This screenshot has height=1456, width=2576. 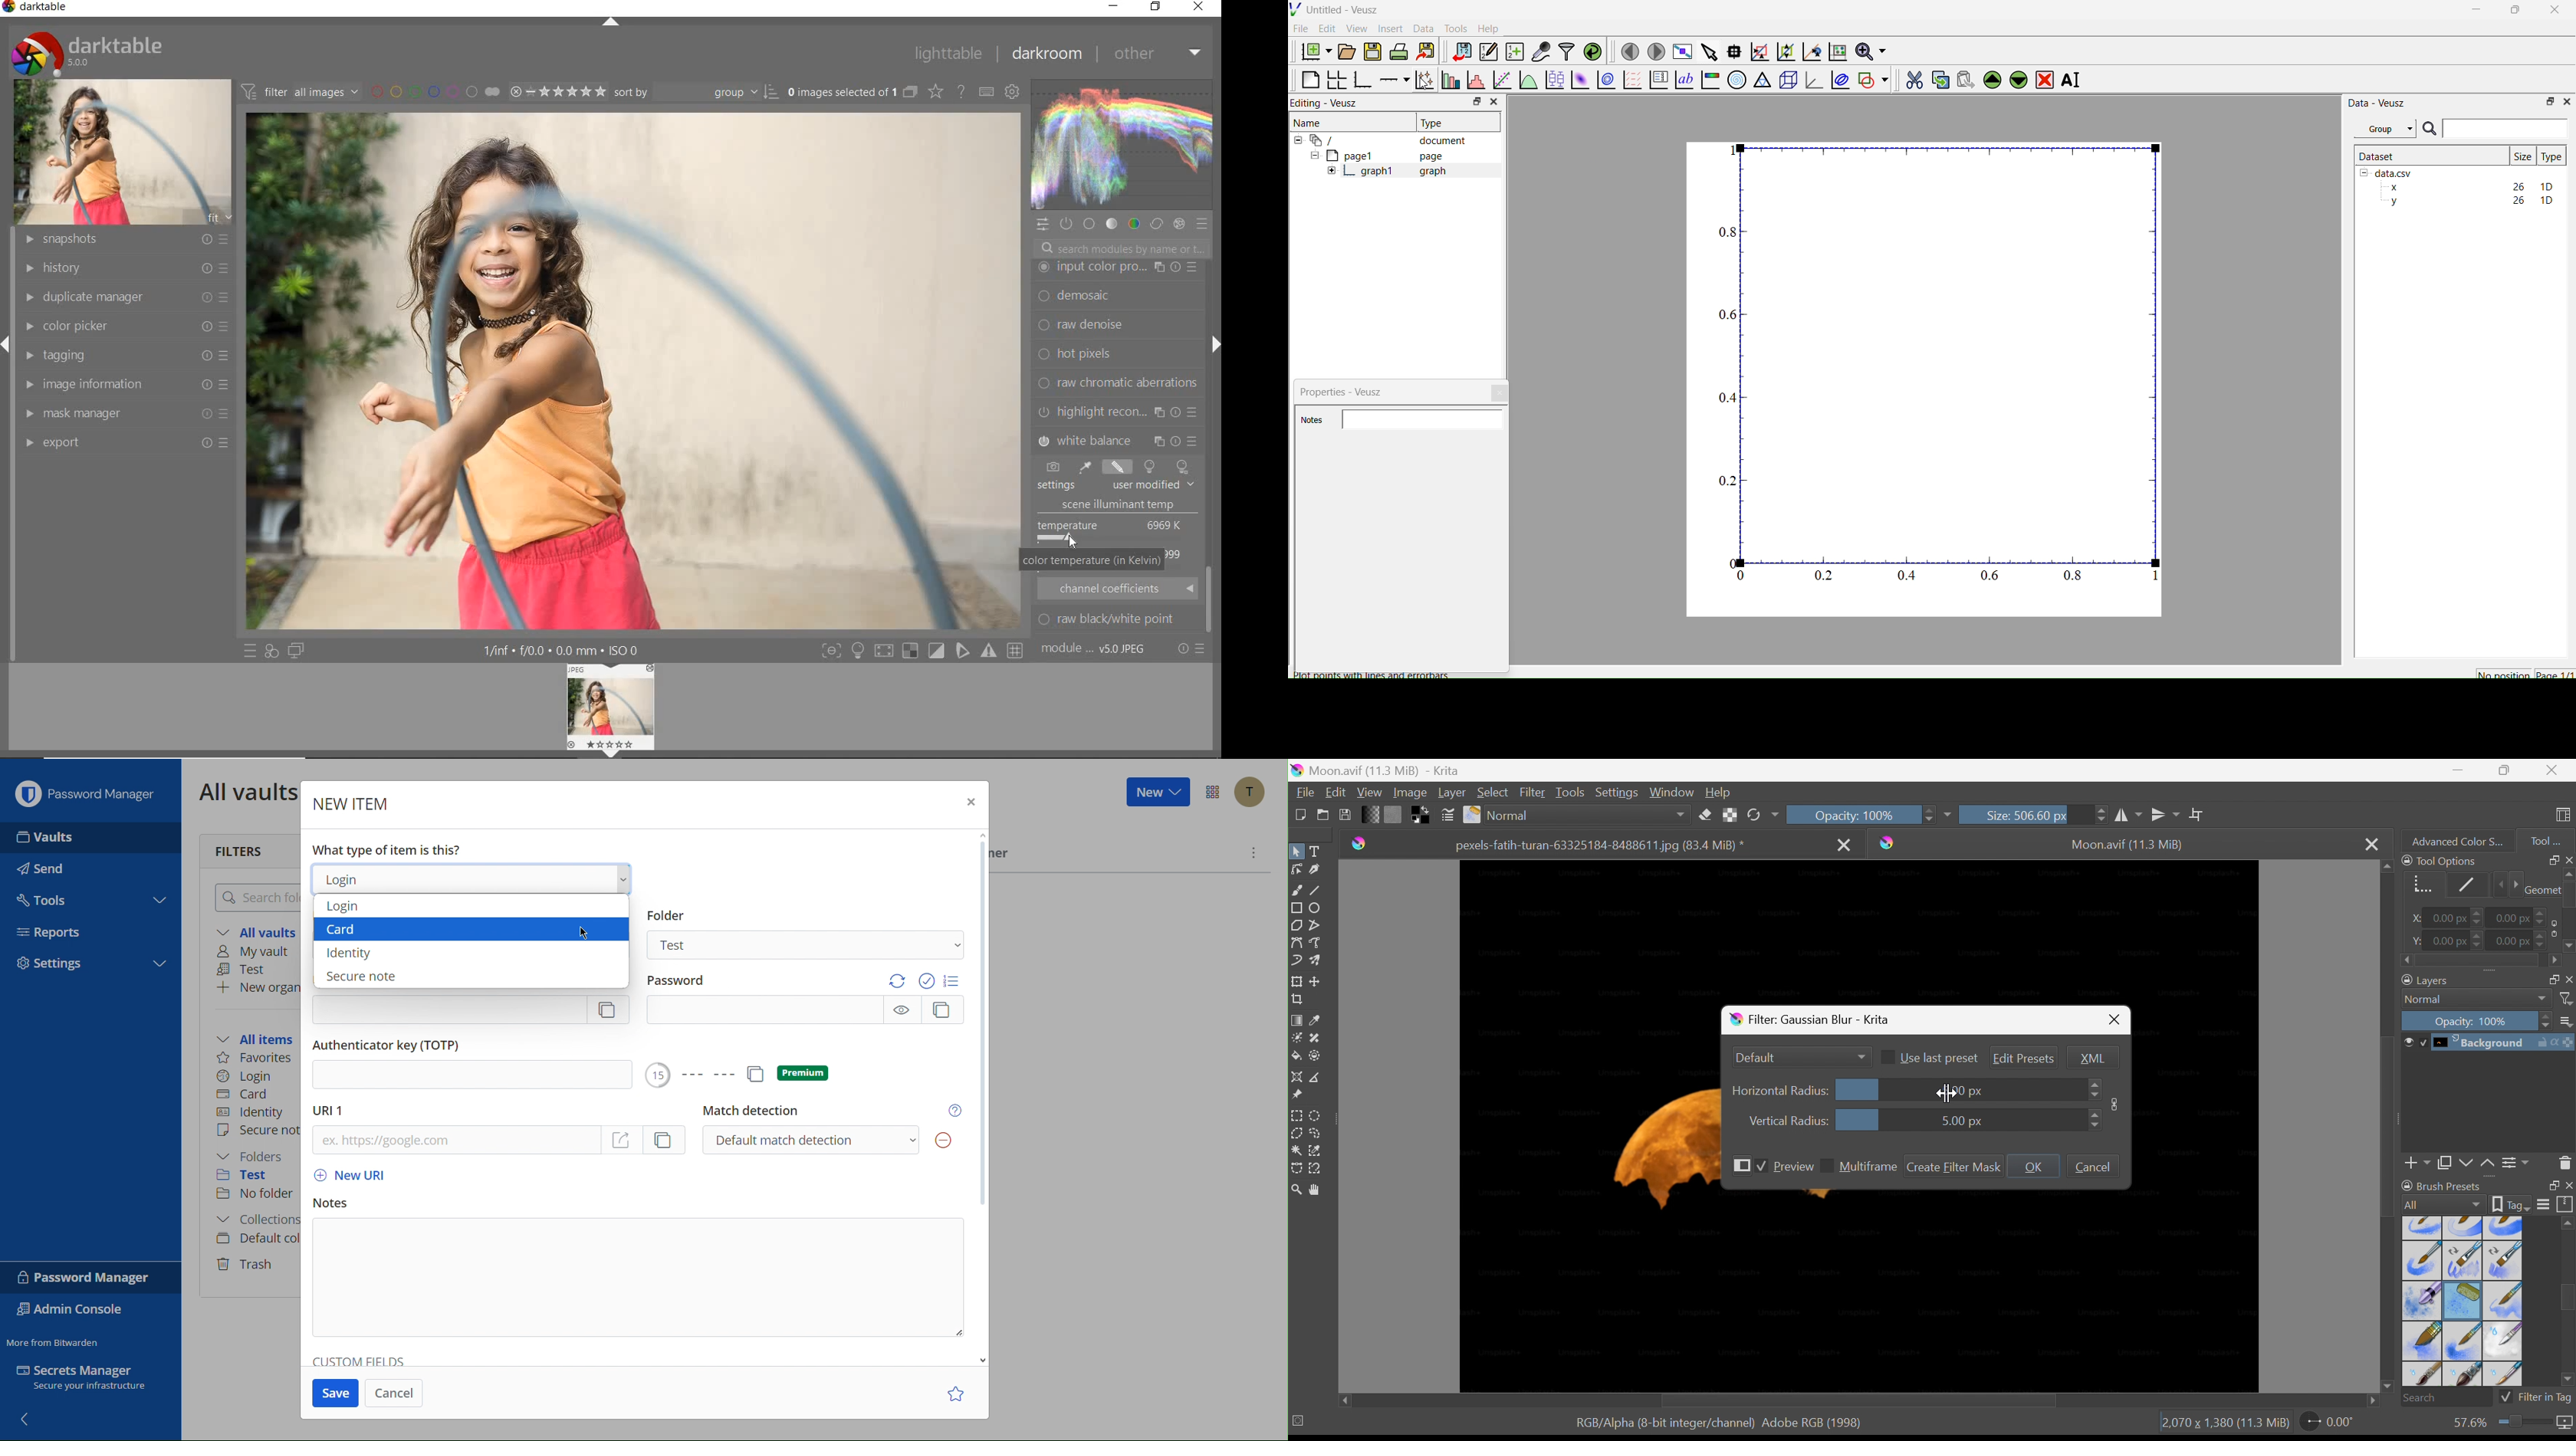 I want to click on Plot box plots, so click(x=1554, y=80).